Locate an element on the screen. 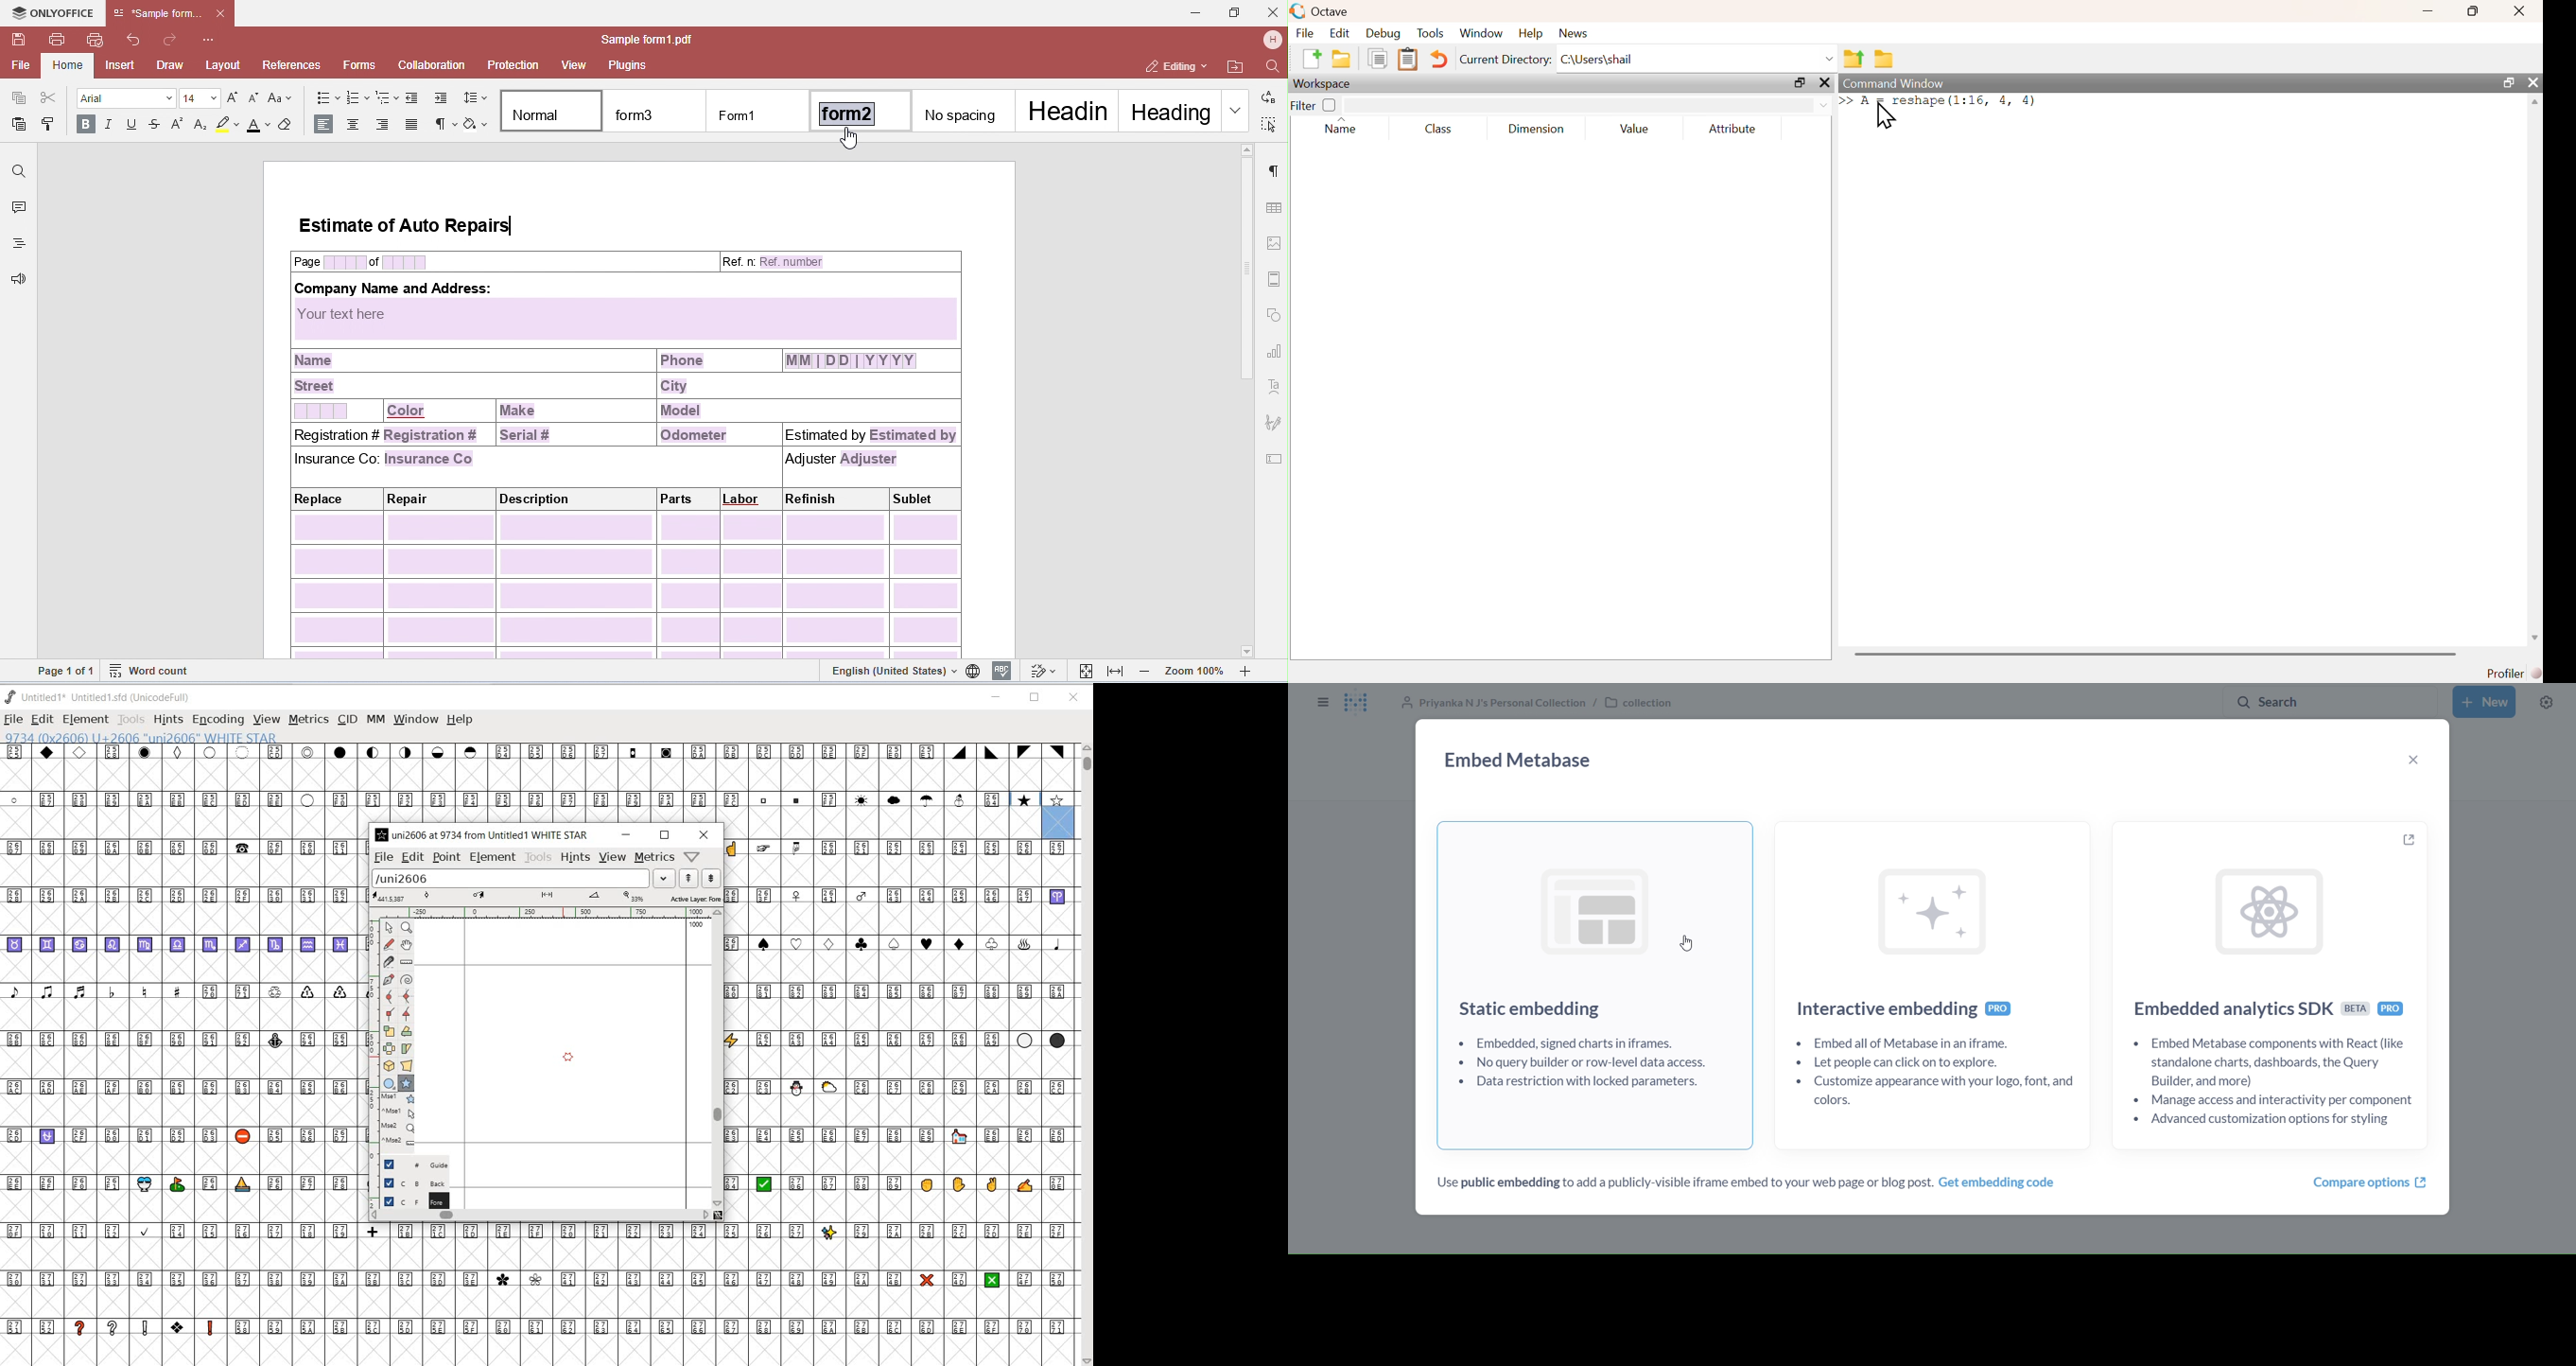 Image resolution: width=2576 pixels, height=1372 pixels. open an existing file in editor is located at coordinates (1342, 59).